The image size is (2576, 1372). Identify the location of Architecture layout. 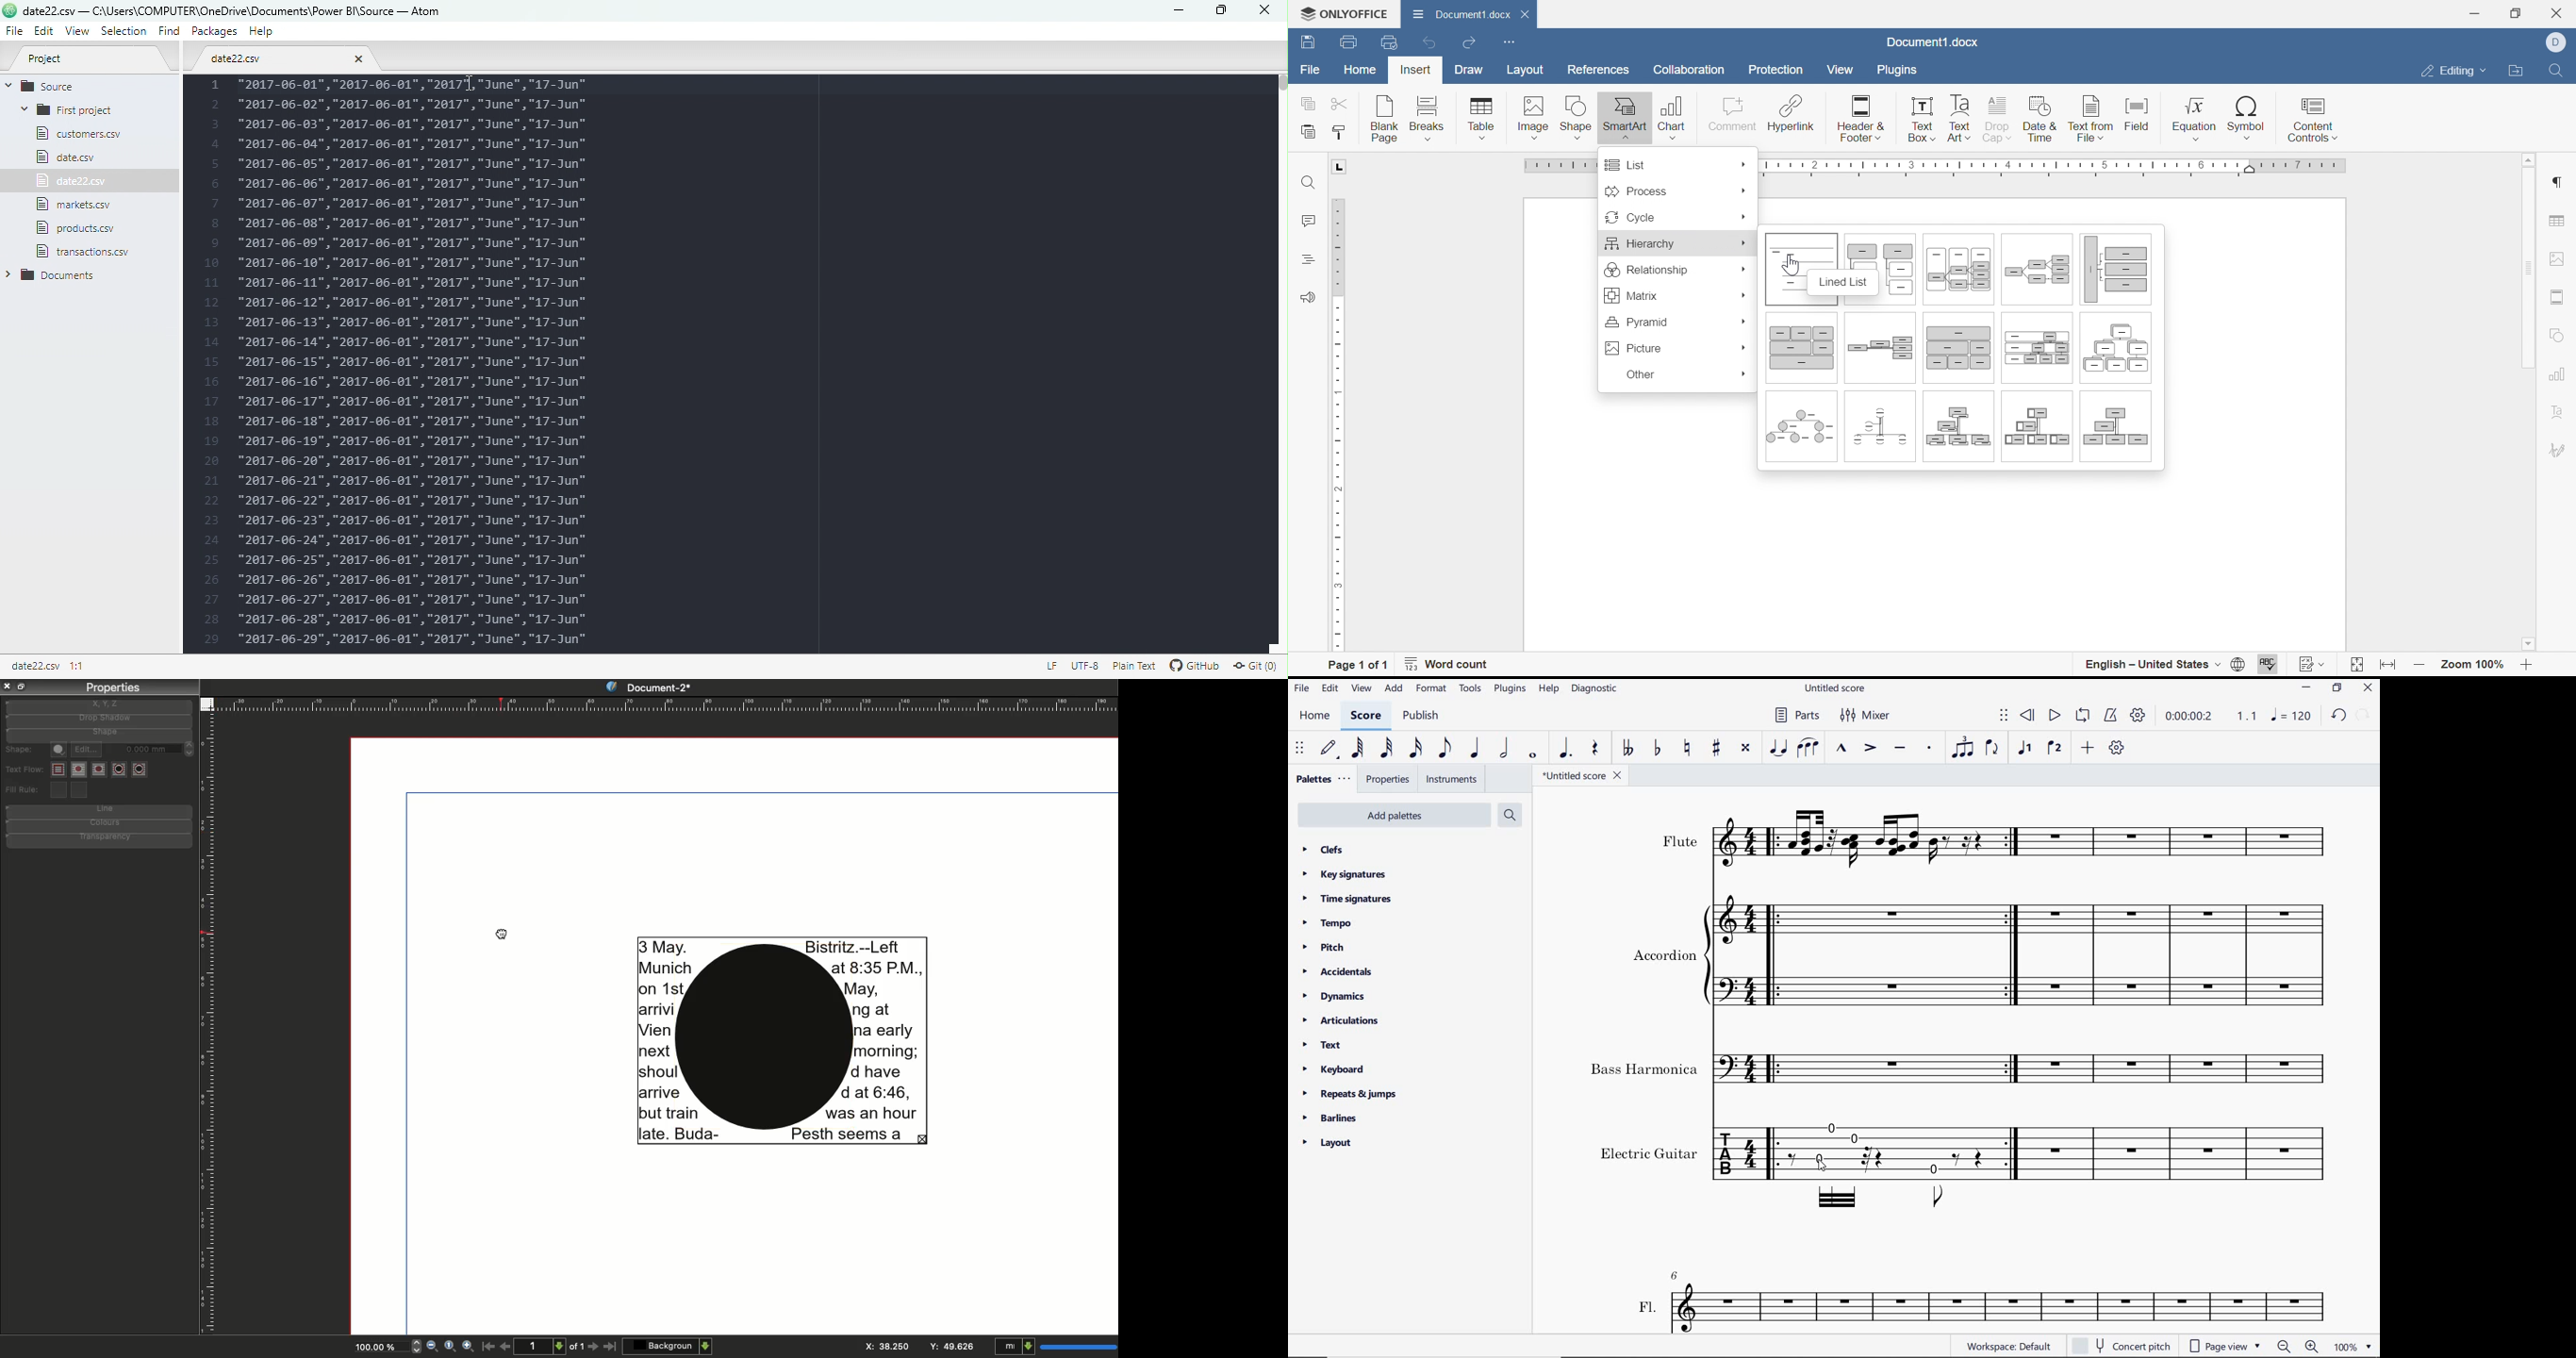
(1803, 353).